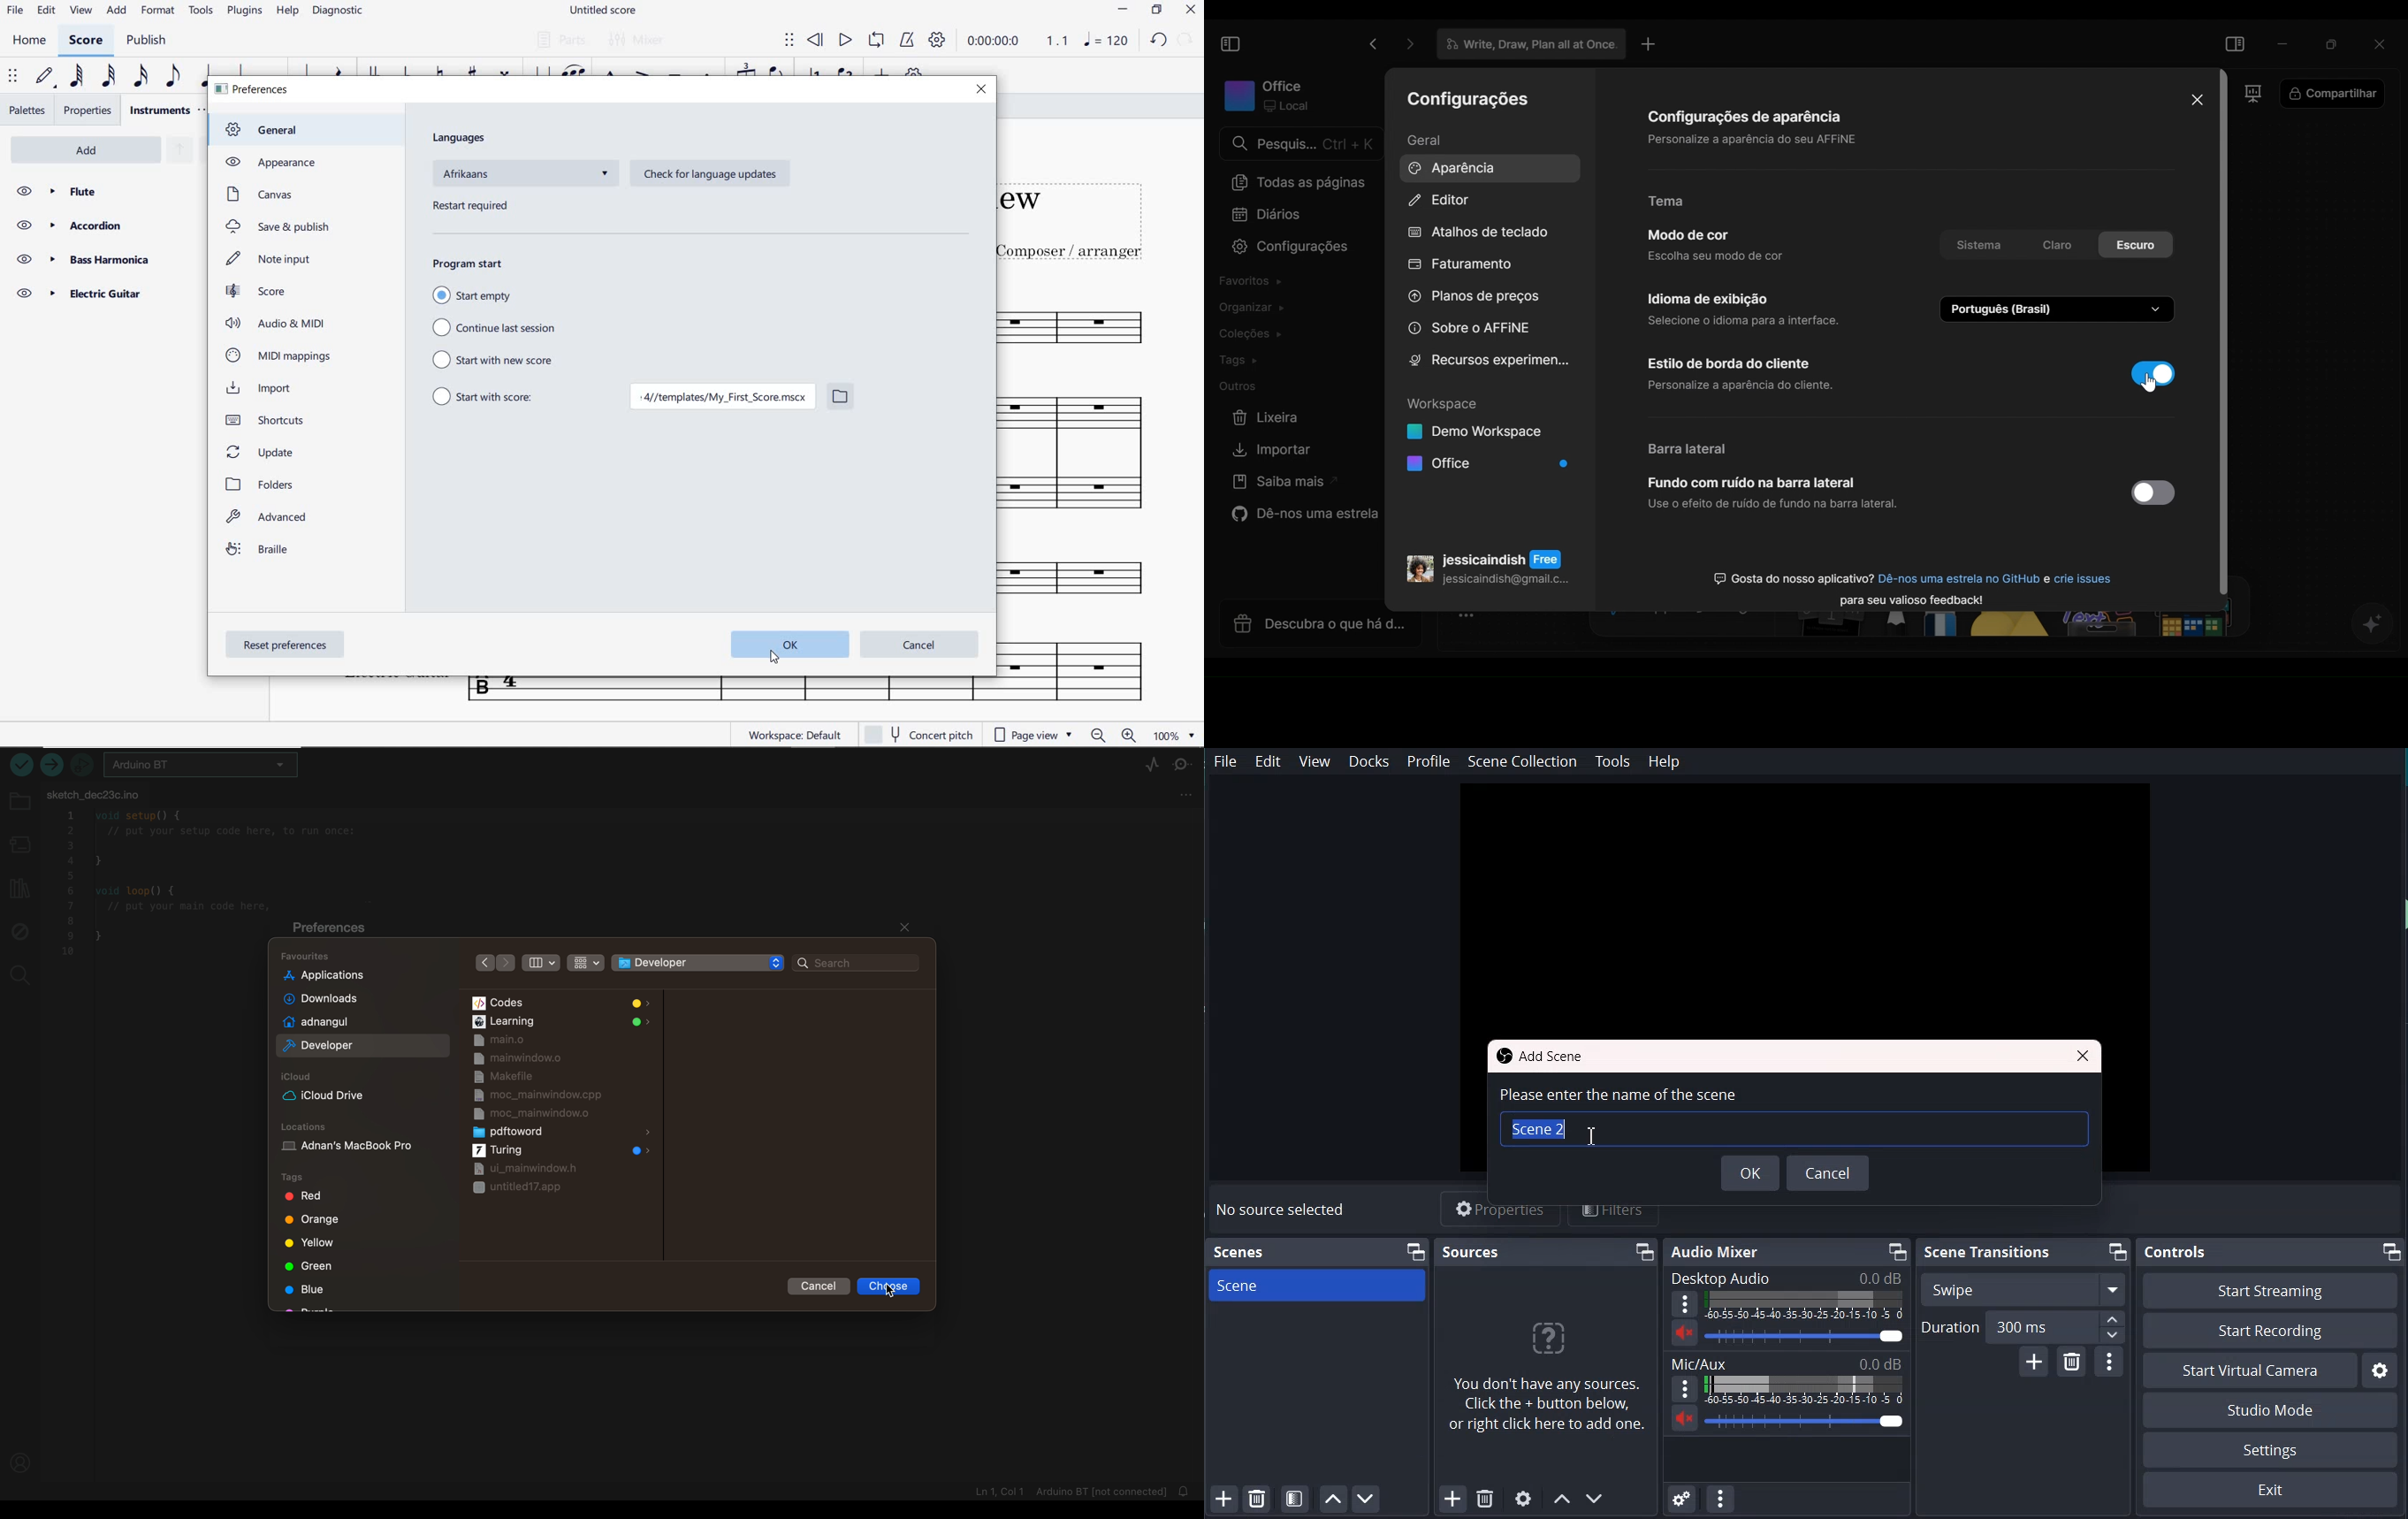  I want to click on File, so click(1227, 762).